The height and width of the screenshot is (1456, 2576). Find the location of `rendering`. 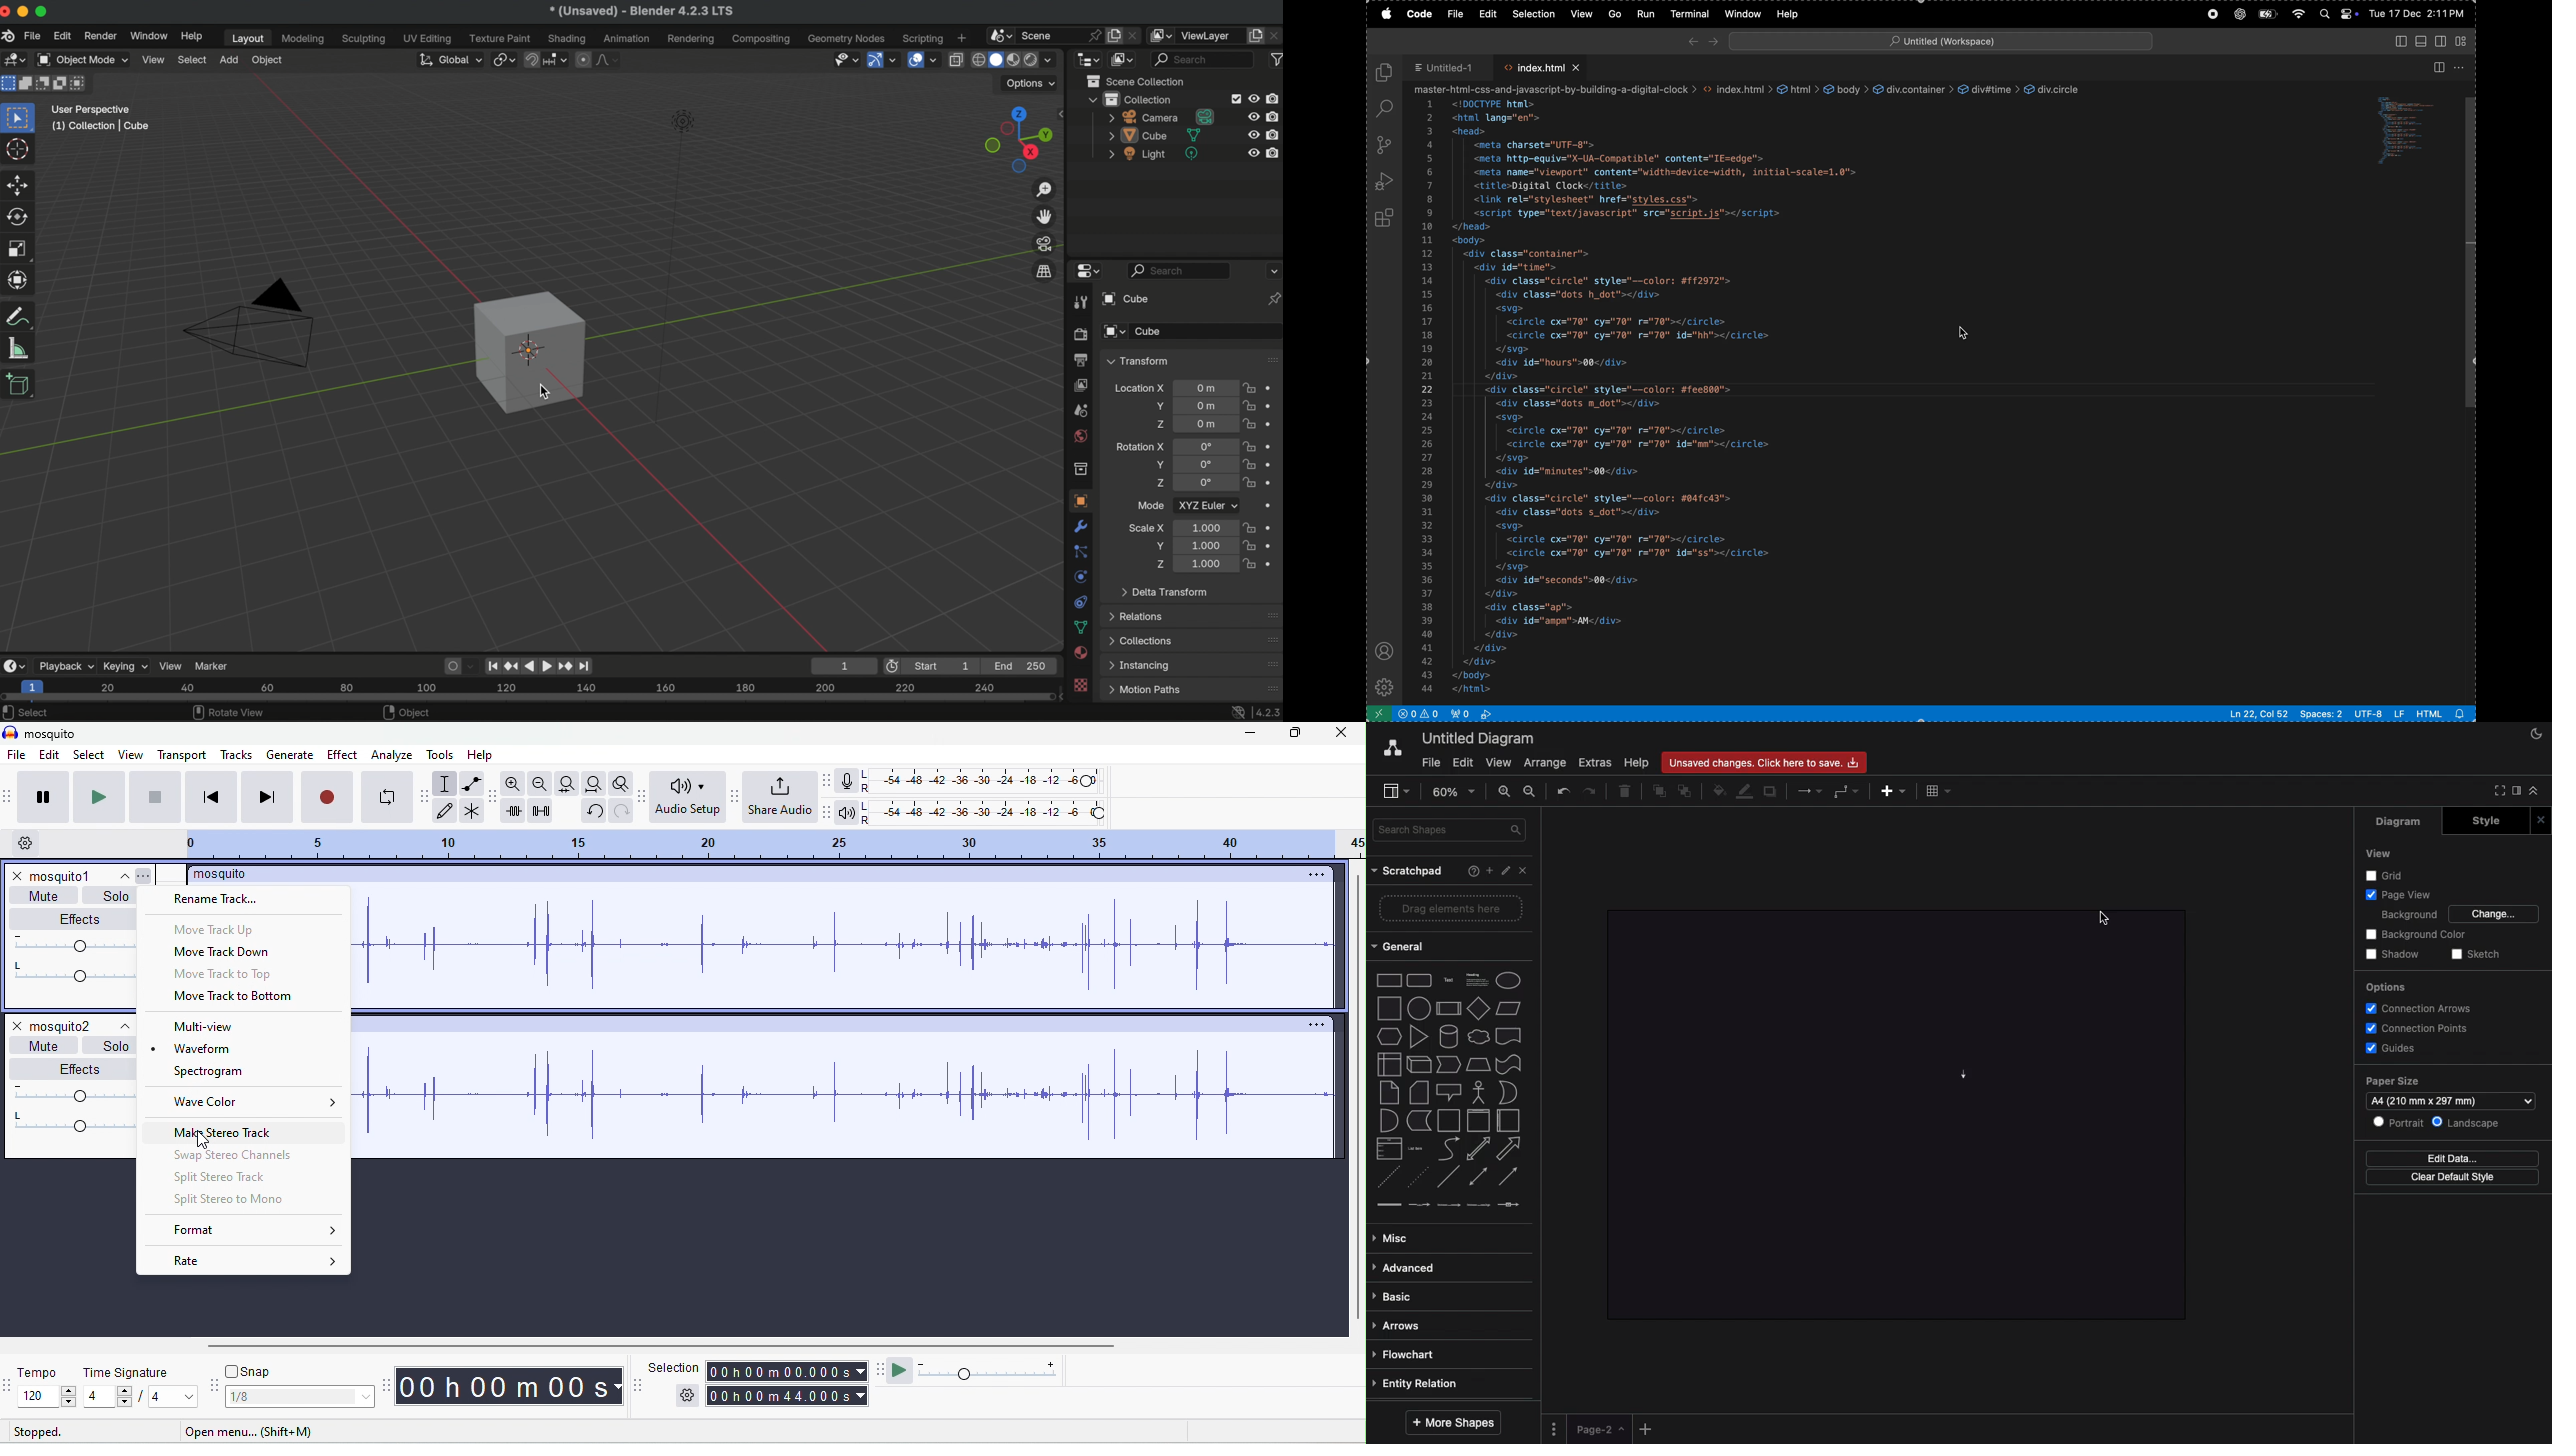

rendering is located at coordinates (691, 39).